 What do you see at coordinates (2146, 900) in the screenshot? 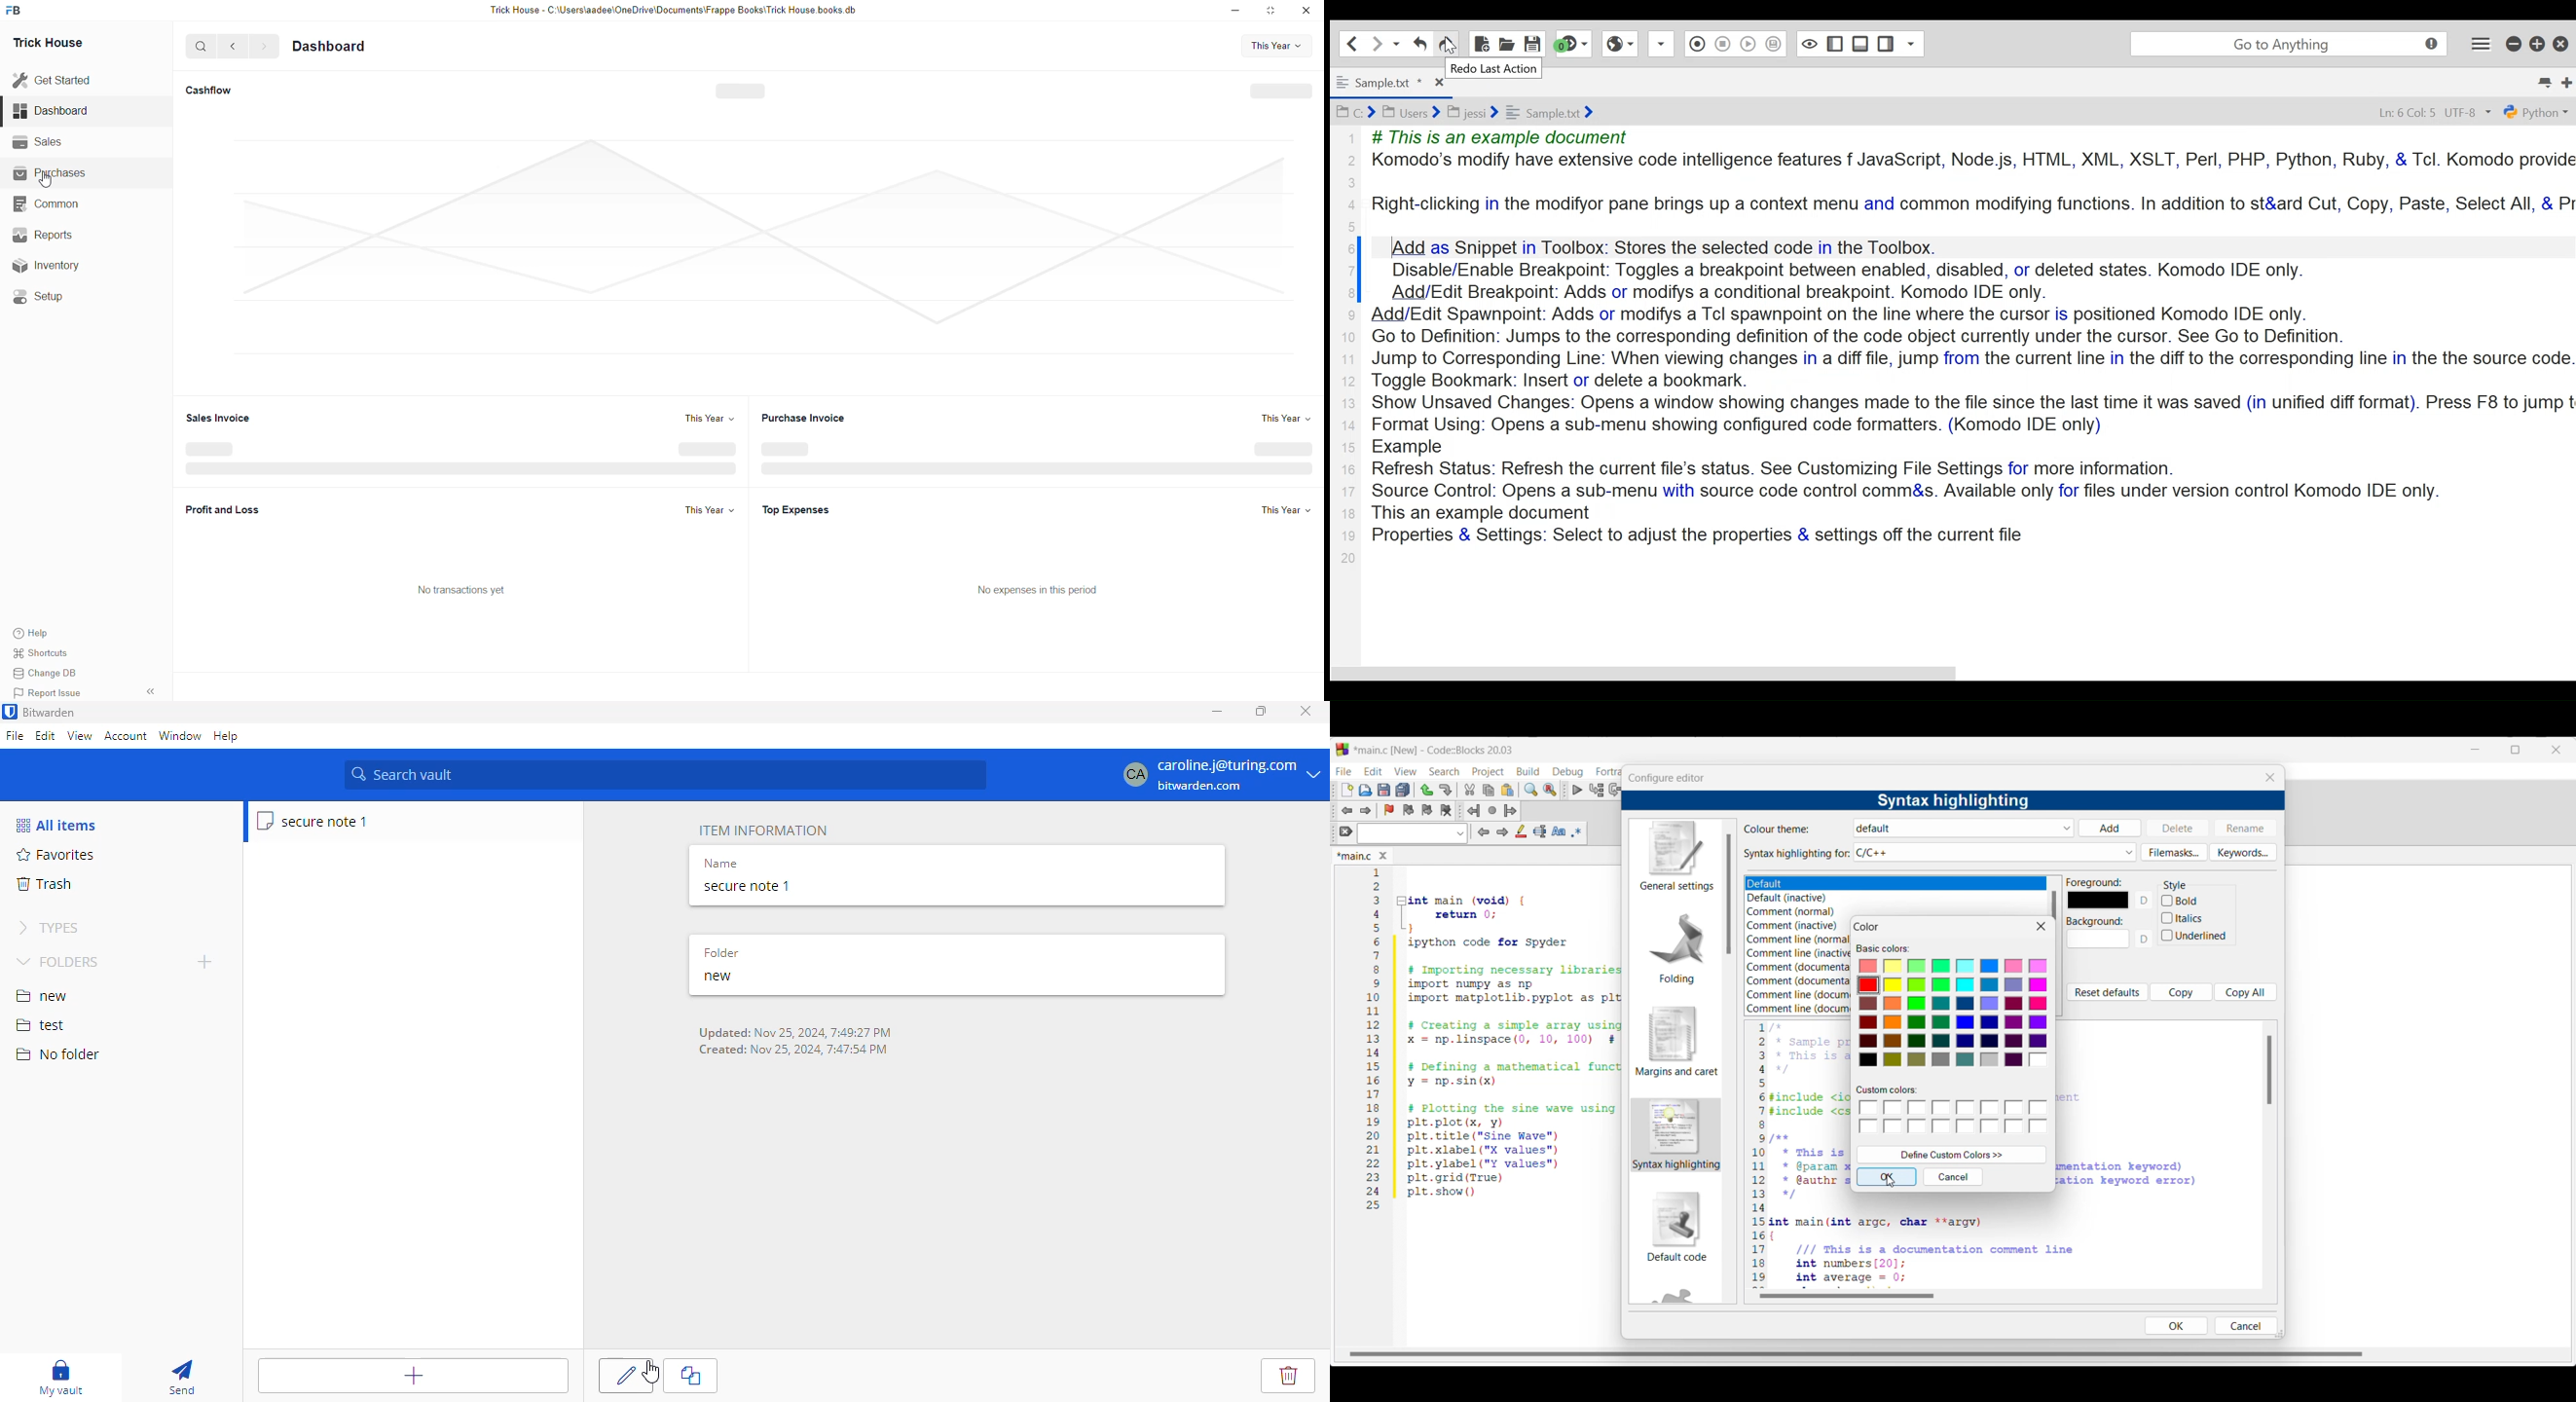
I see `D` at bounding box center [2146, 900].